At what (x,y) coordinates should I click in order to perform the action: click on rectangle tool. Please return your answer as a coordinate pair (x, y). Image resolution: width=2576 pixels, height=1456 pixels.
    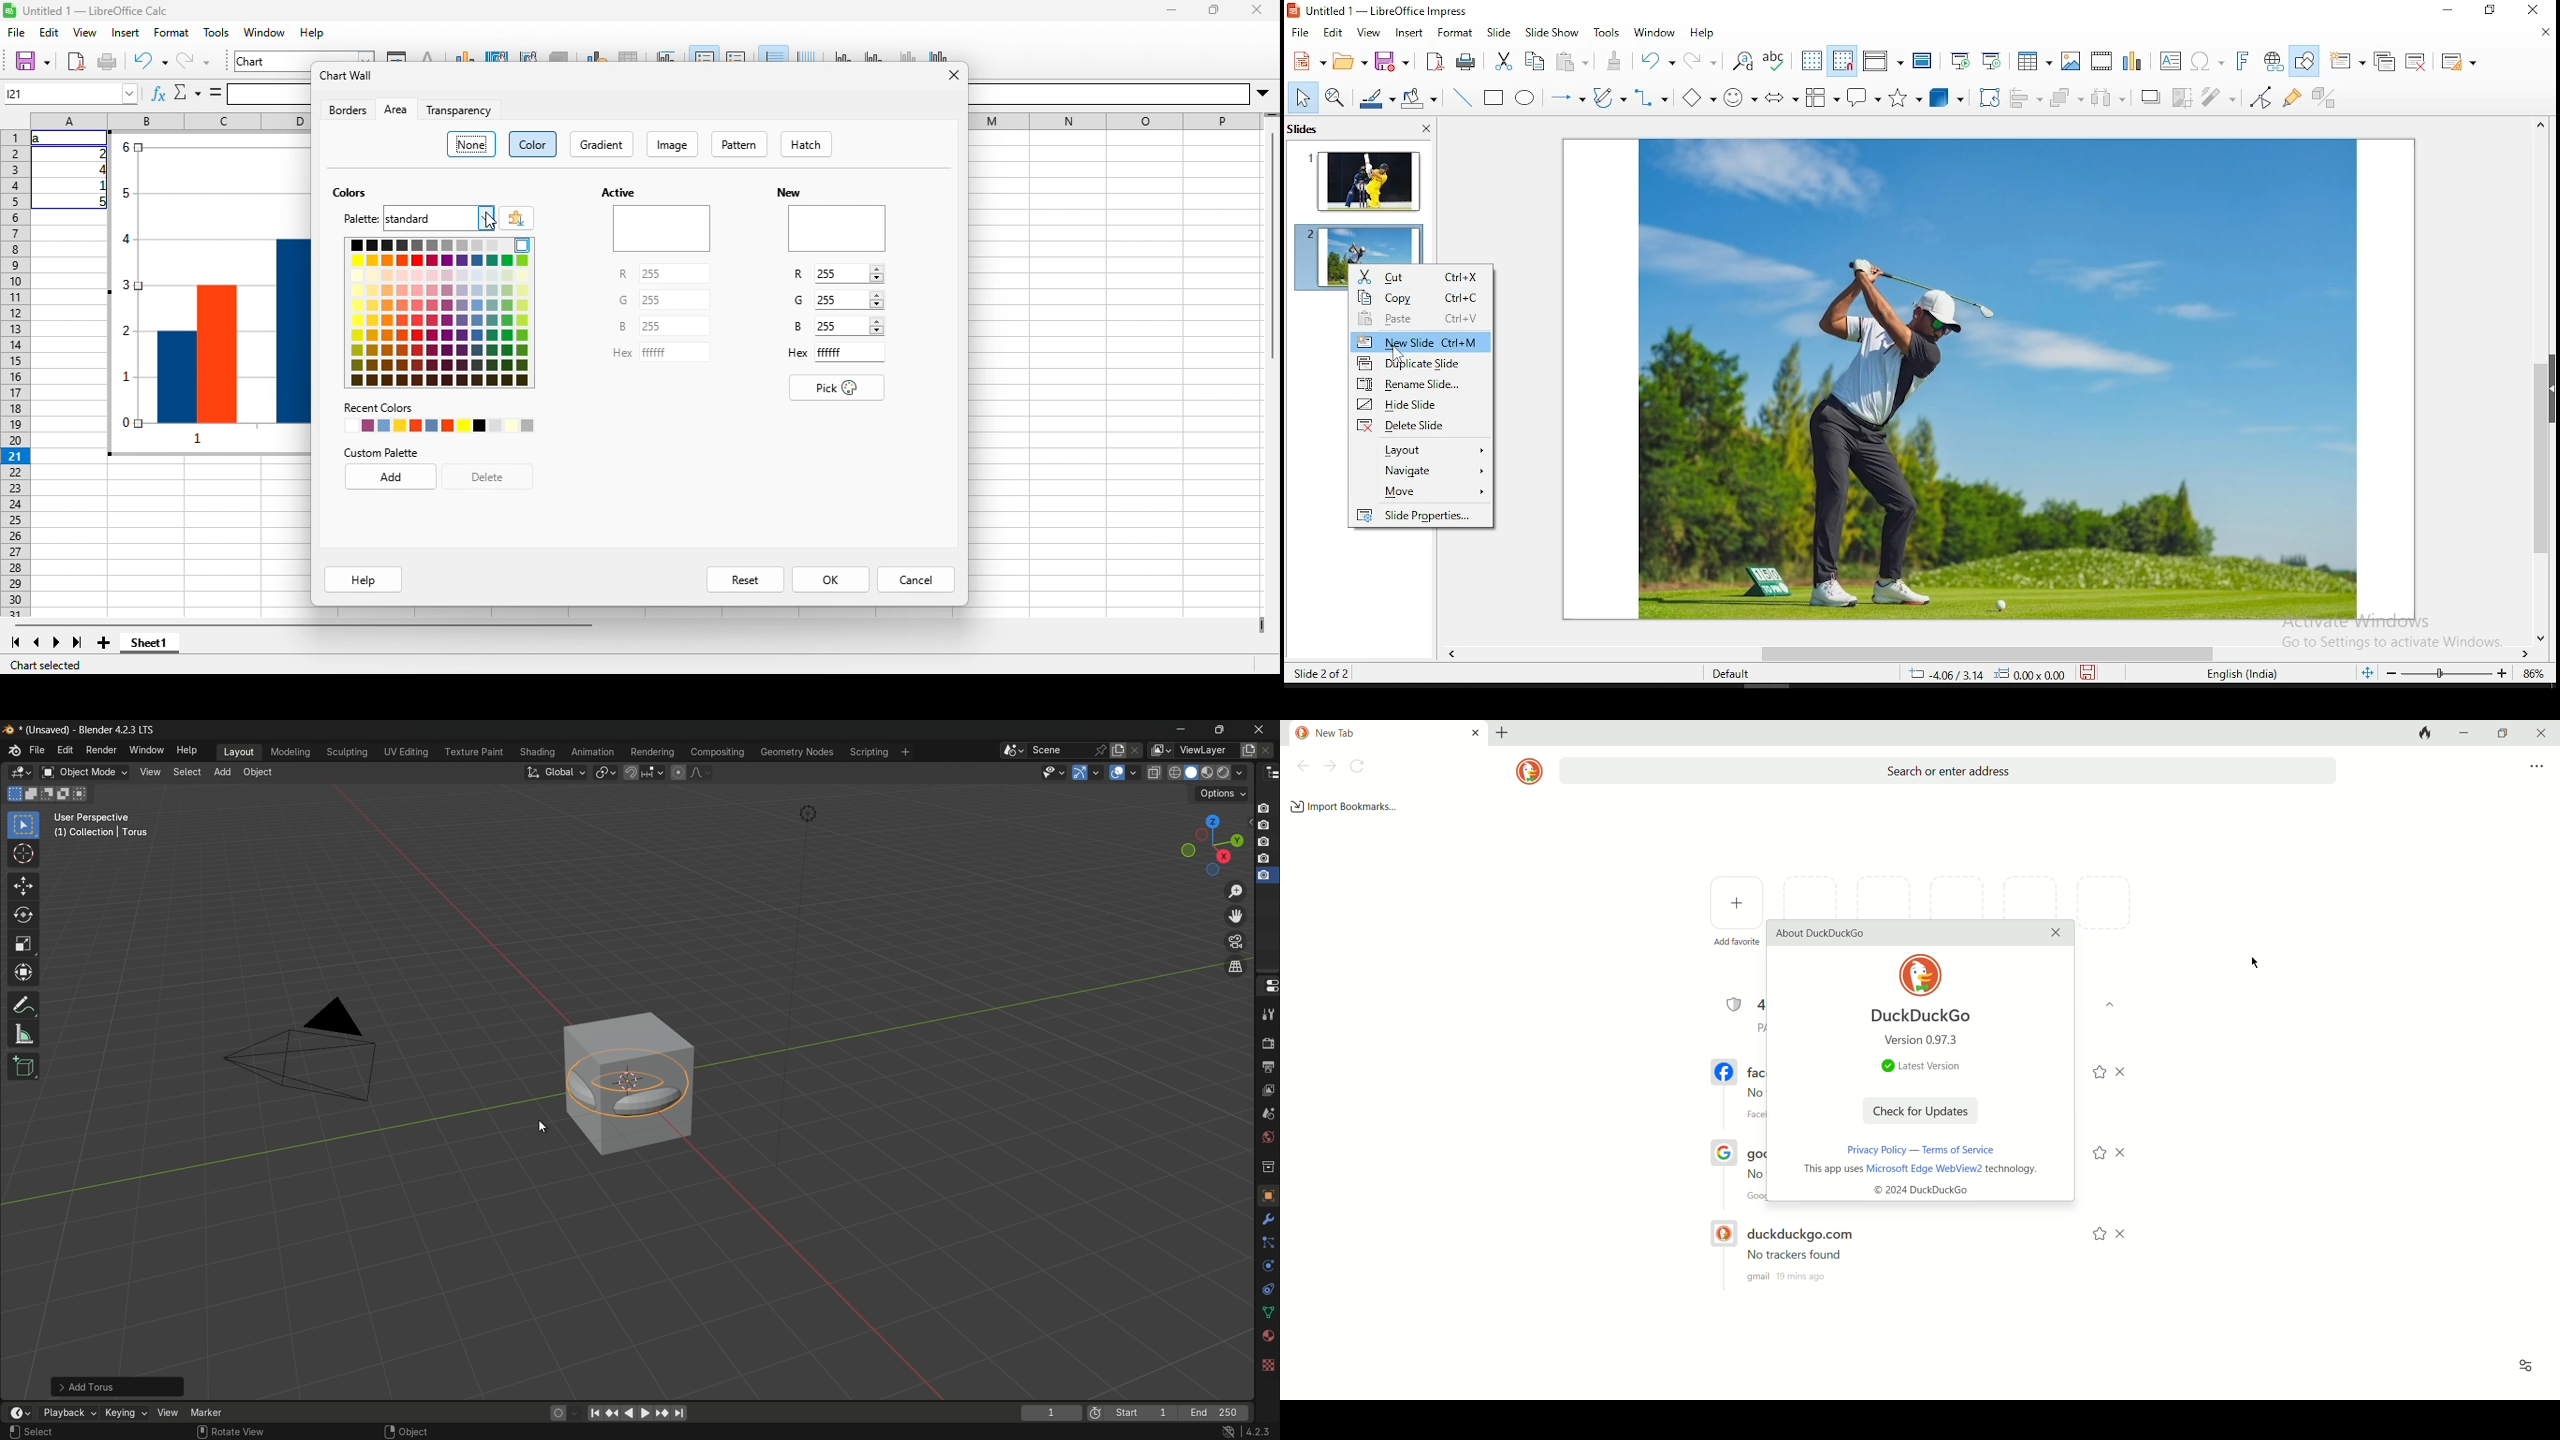
    Looking at the image, I should click on (1492, 99).